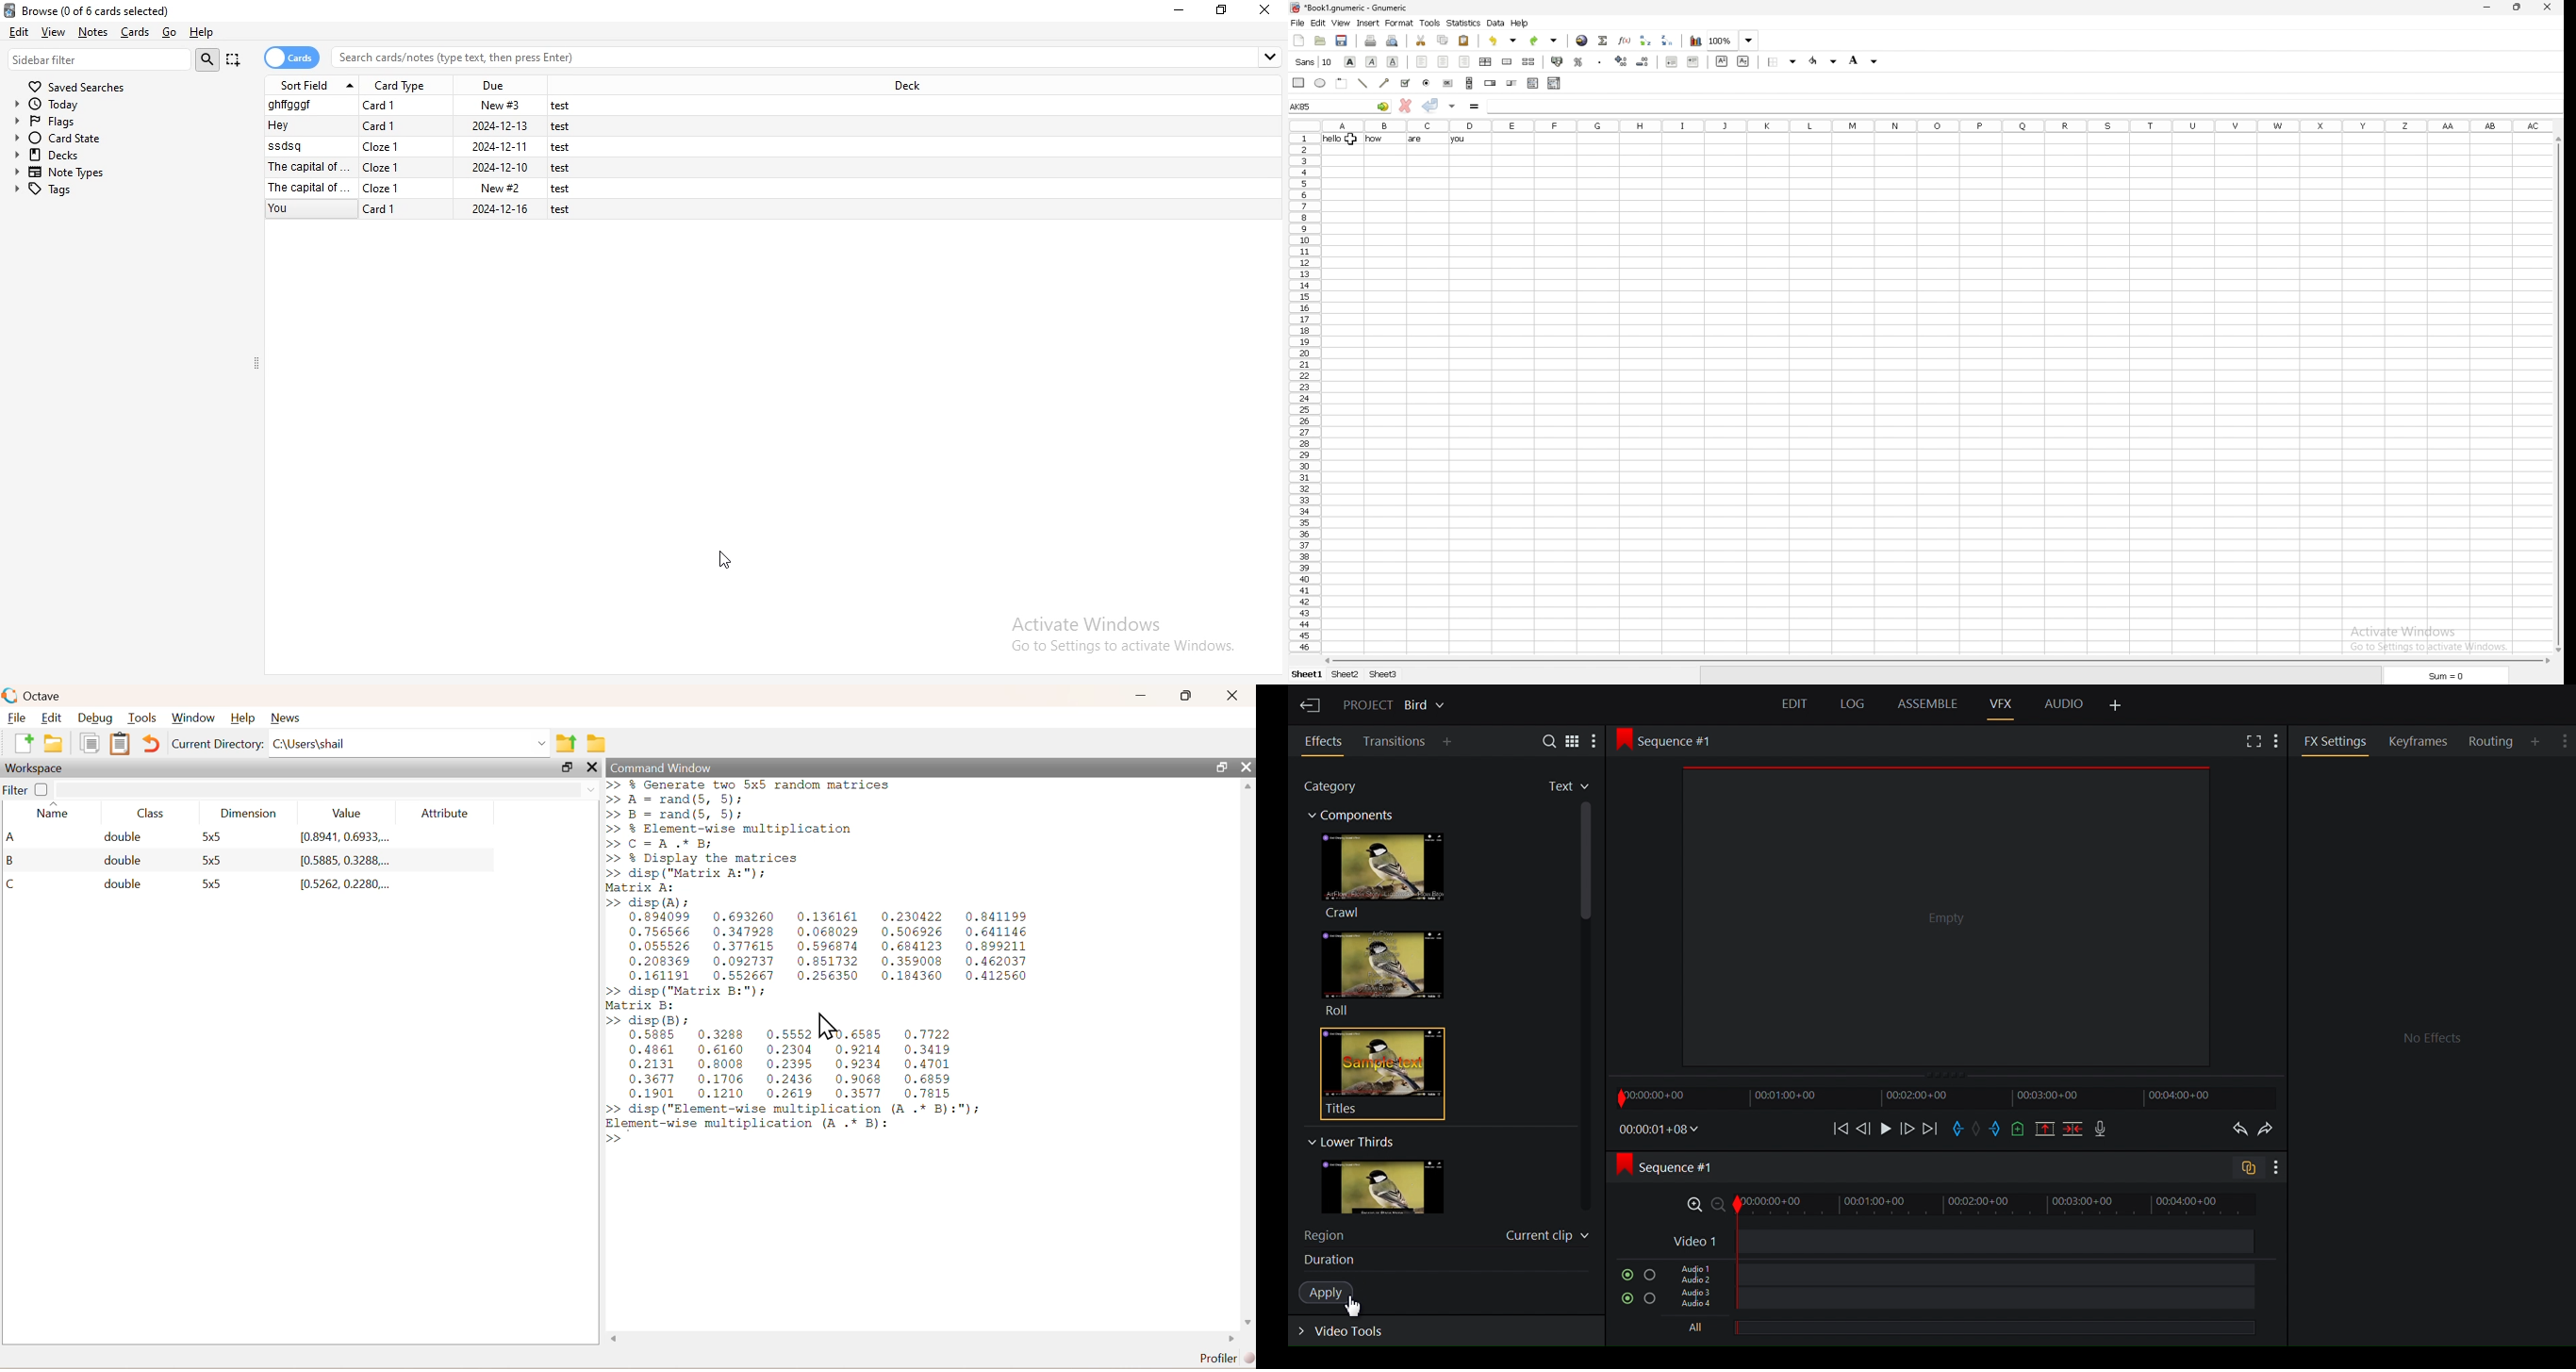  What do you see at coordinates (429, 127) in the screenshot?
I see `File` at bounding box center [429, 127].